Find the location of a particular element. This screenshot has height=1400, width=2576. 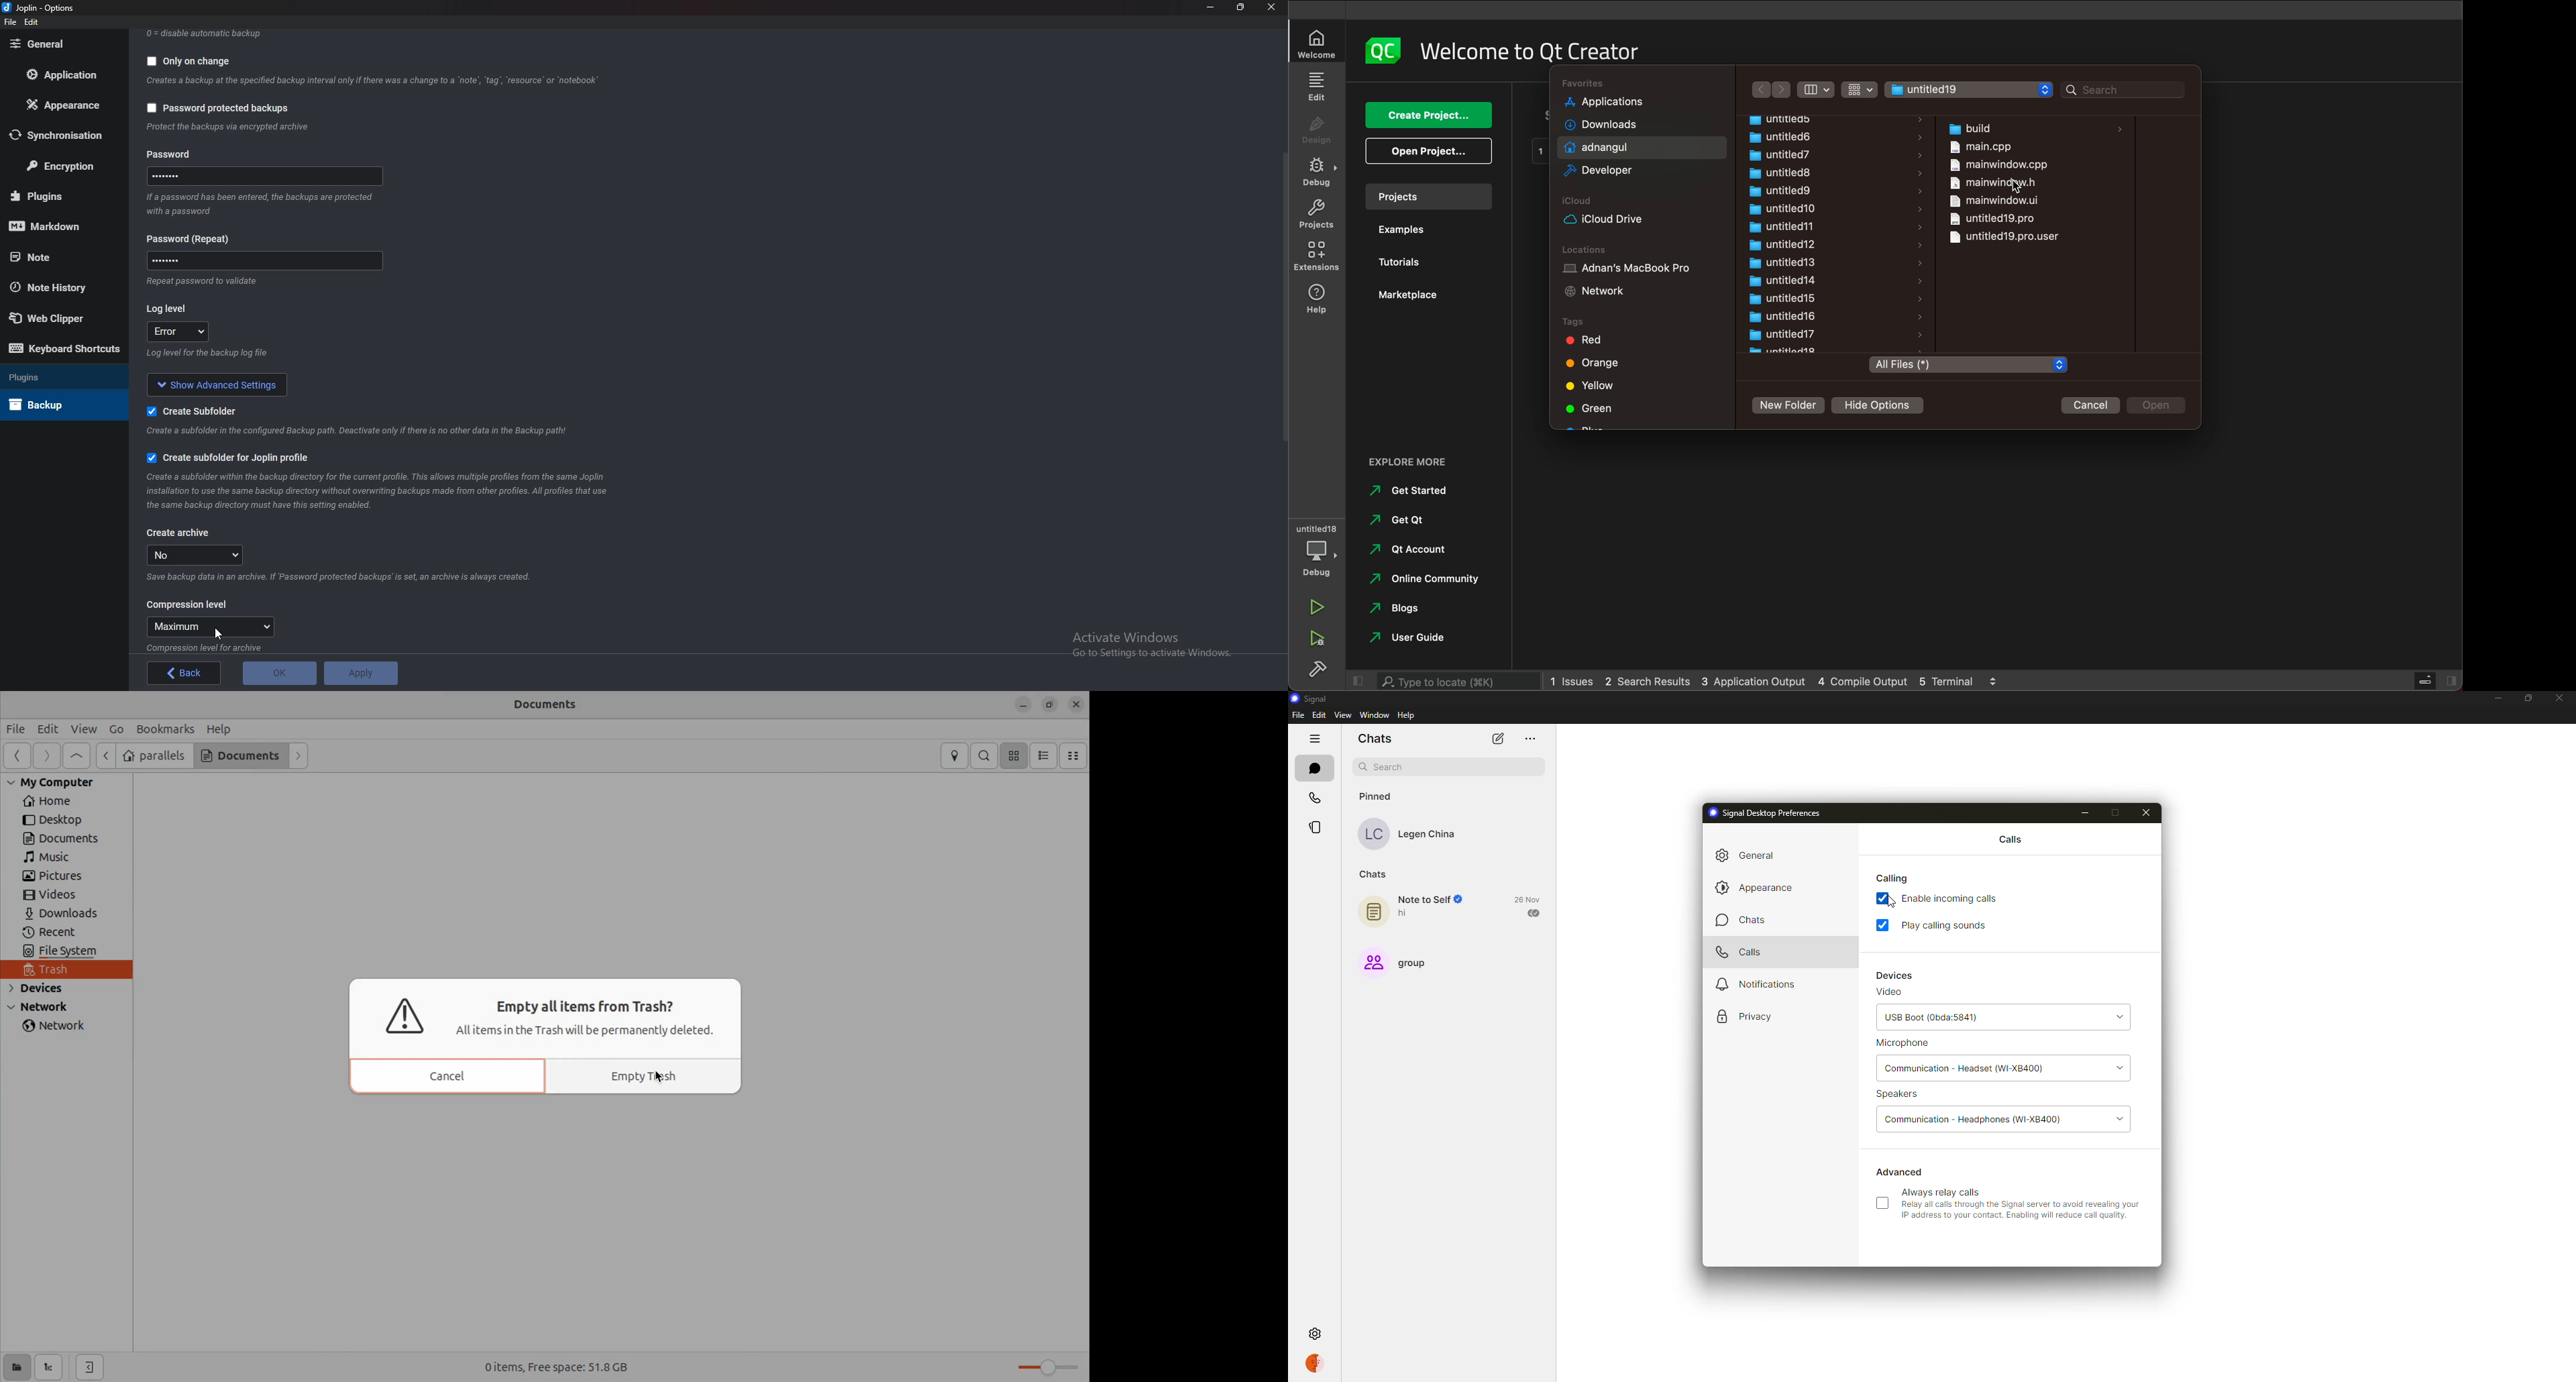

calls is located at coordinates (1313, 798).